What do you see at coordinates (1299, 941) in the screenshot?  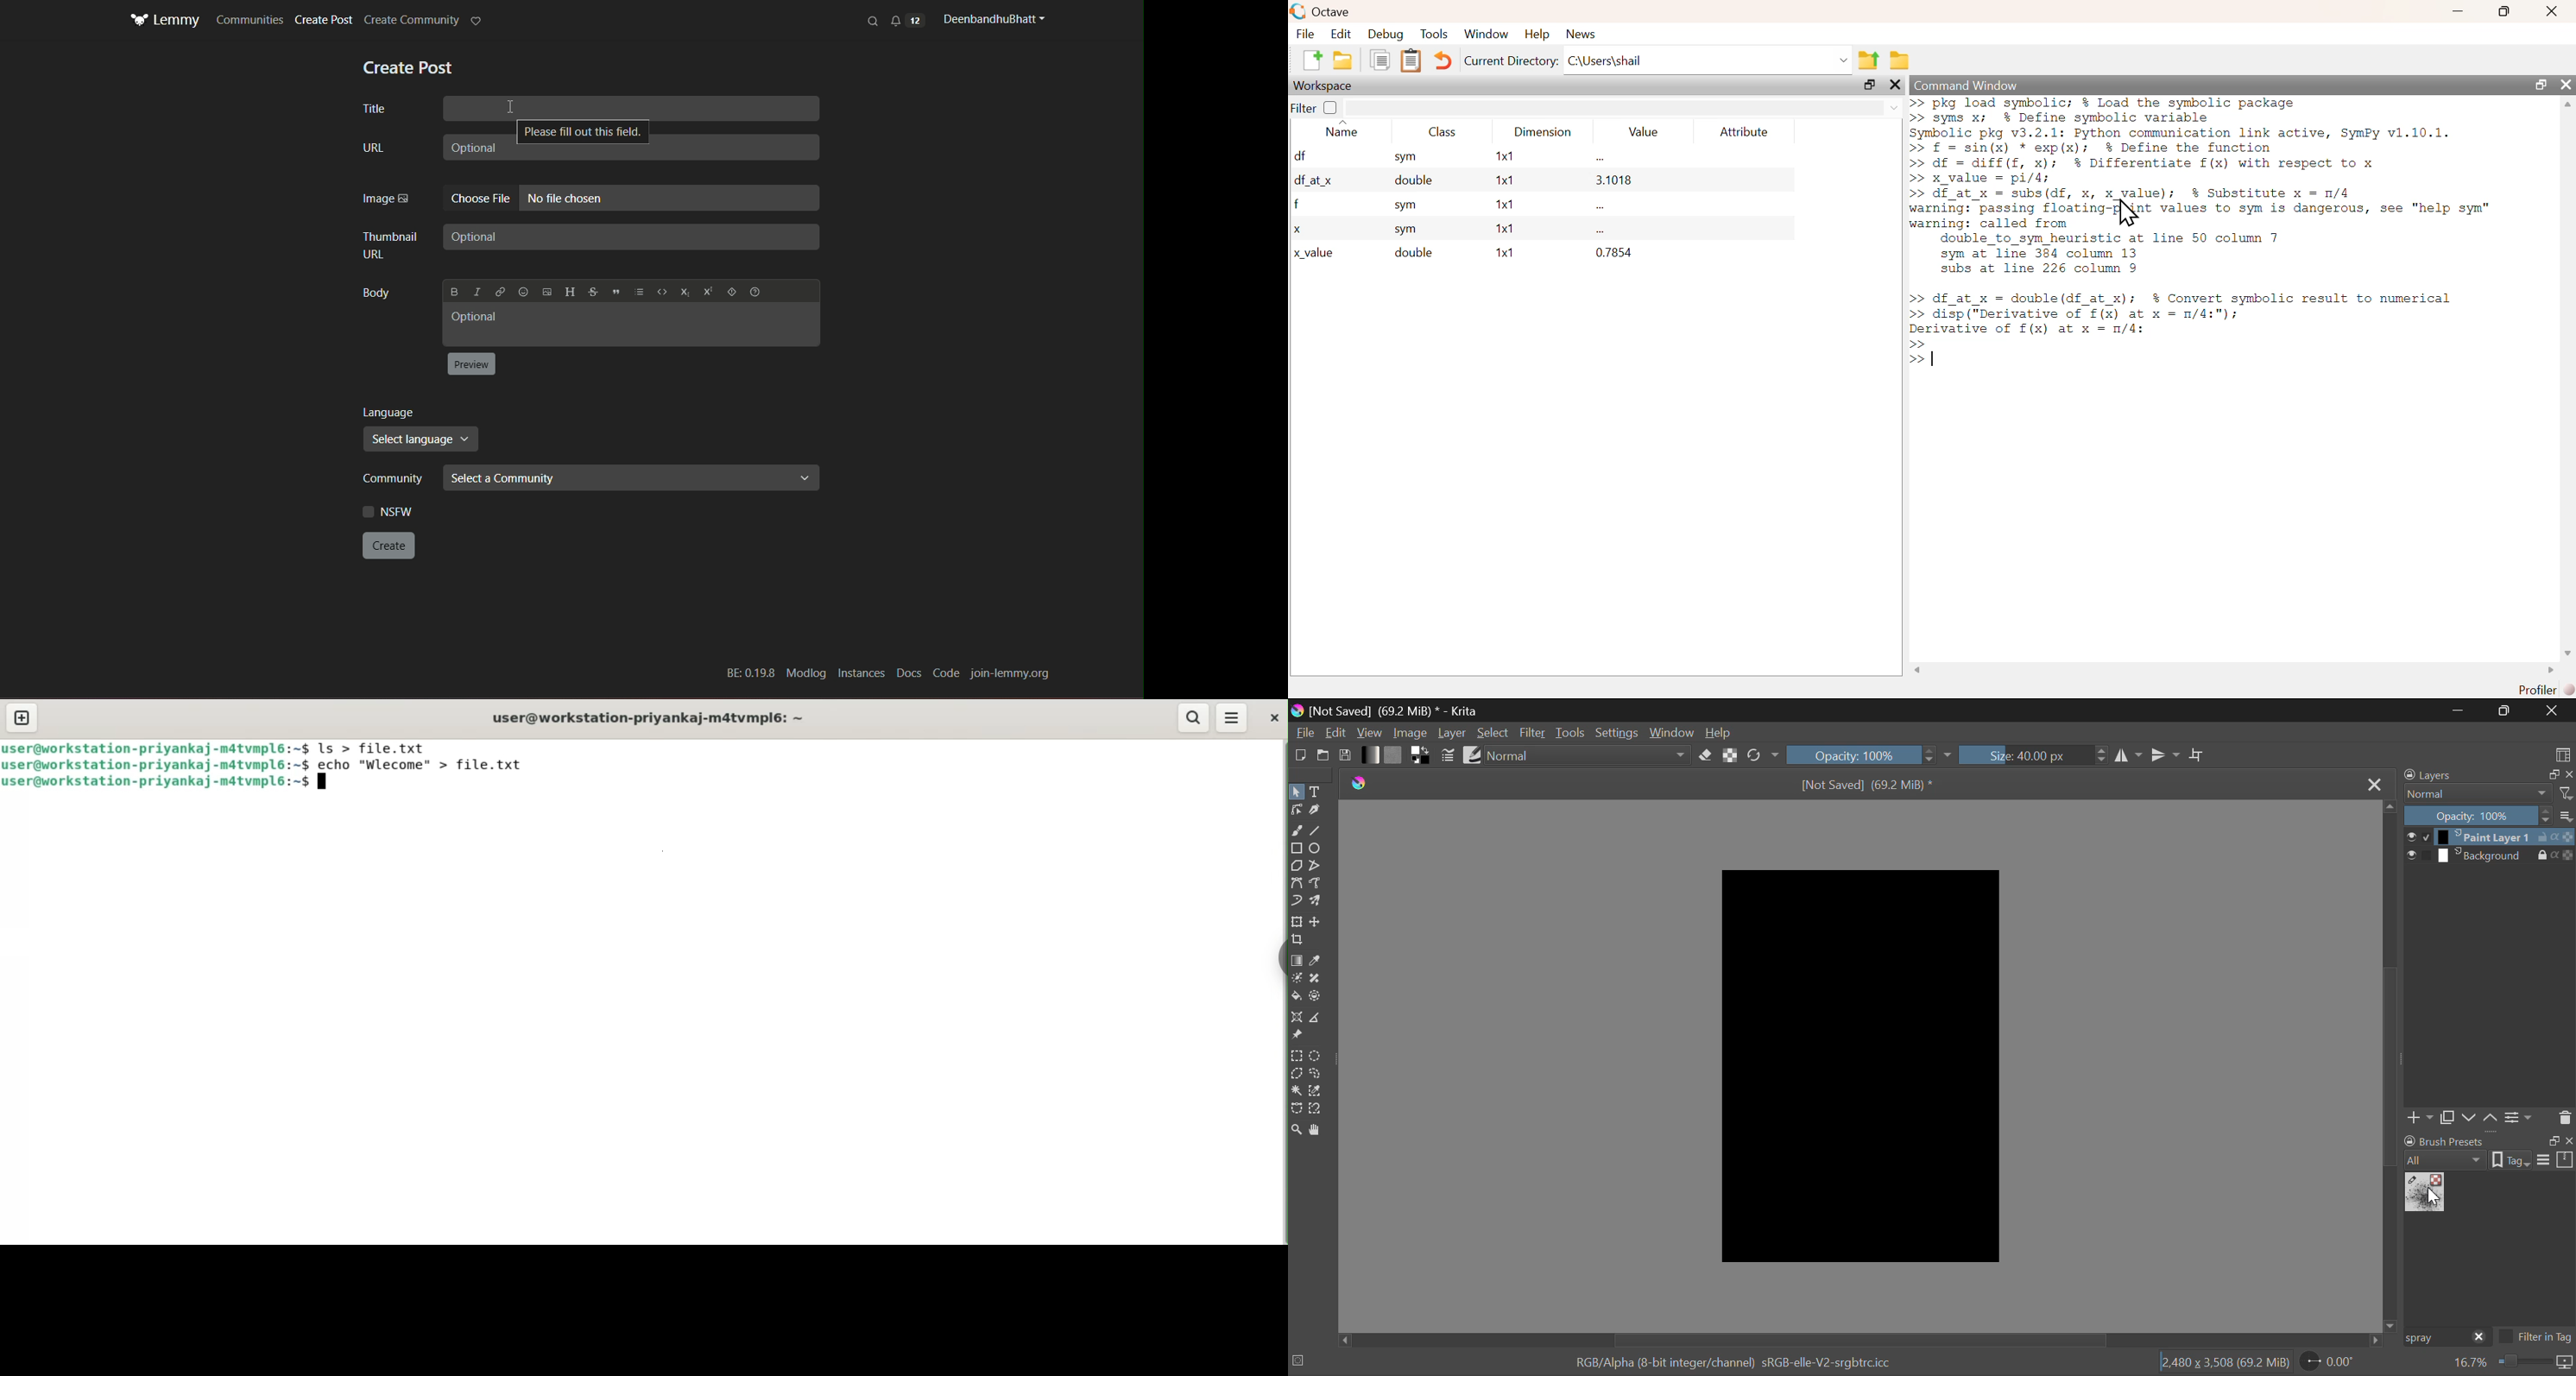 I see `Crop Layer` at bounding box center [1299, 941].